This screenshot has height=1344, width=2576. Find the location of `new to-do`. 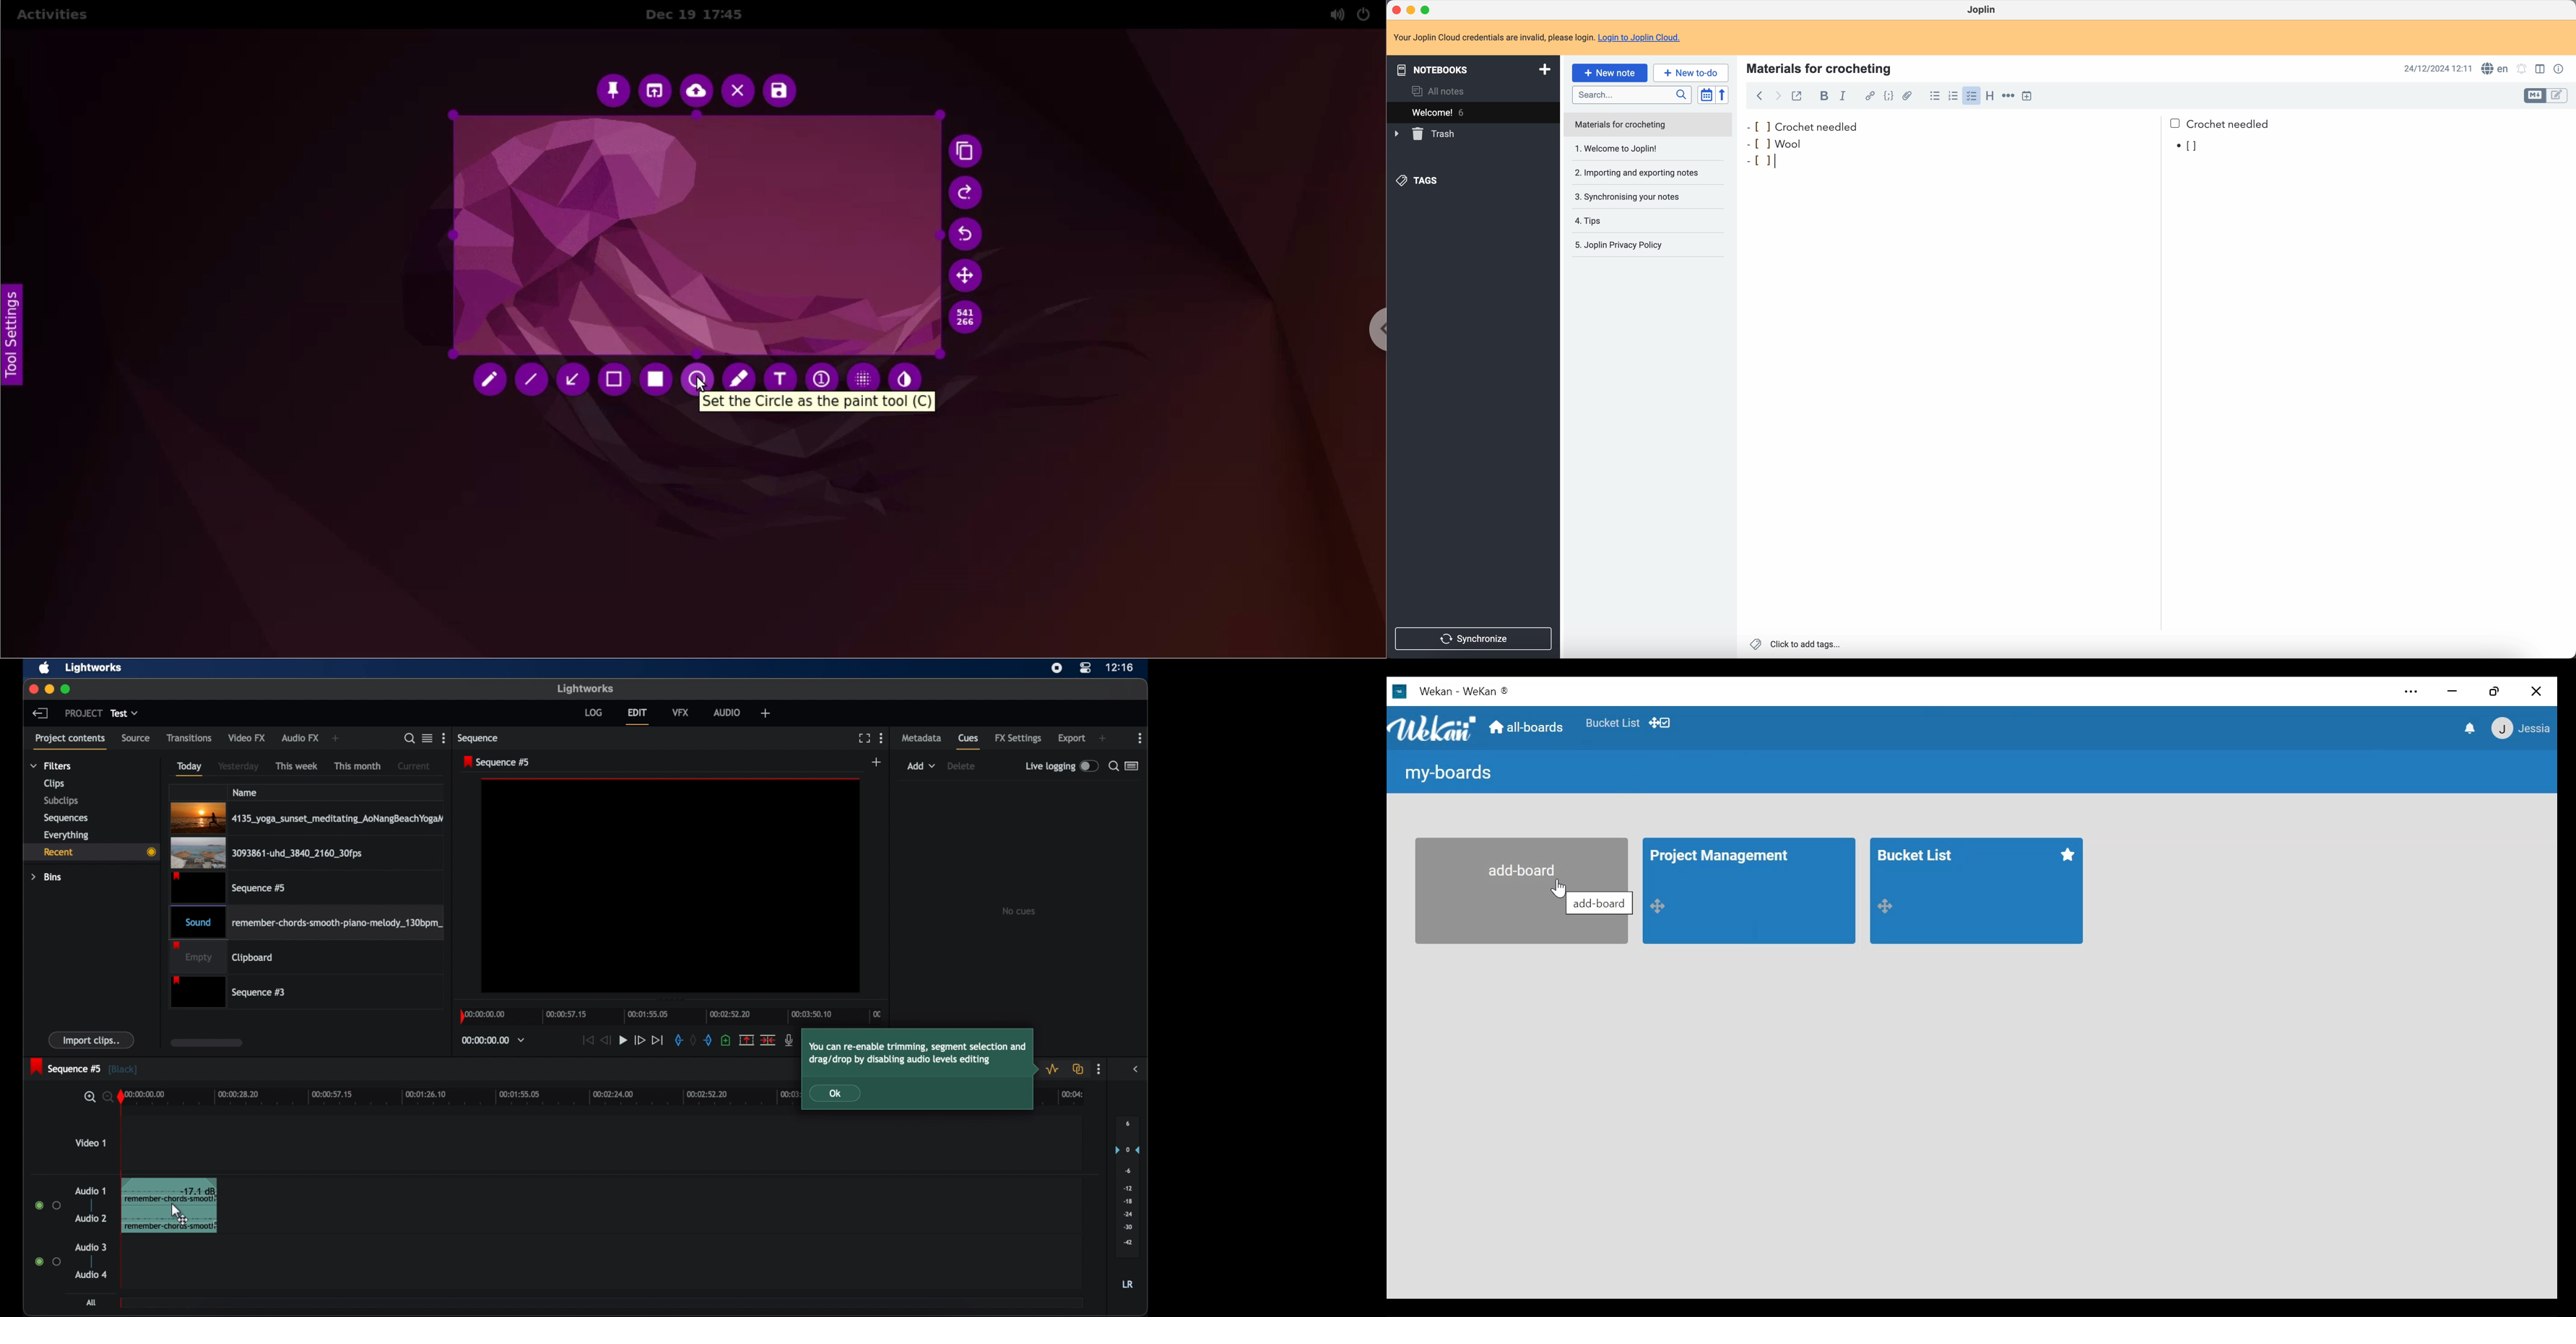

new to-do is located at coordinates (1691, 72).